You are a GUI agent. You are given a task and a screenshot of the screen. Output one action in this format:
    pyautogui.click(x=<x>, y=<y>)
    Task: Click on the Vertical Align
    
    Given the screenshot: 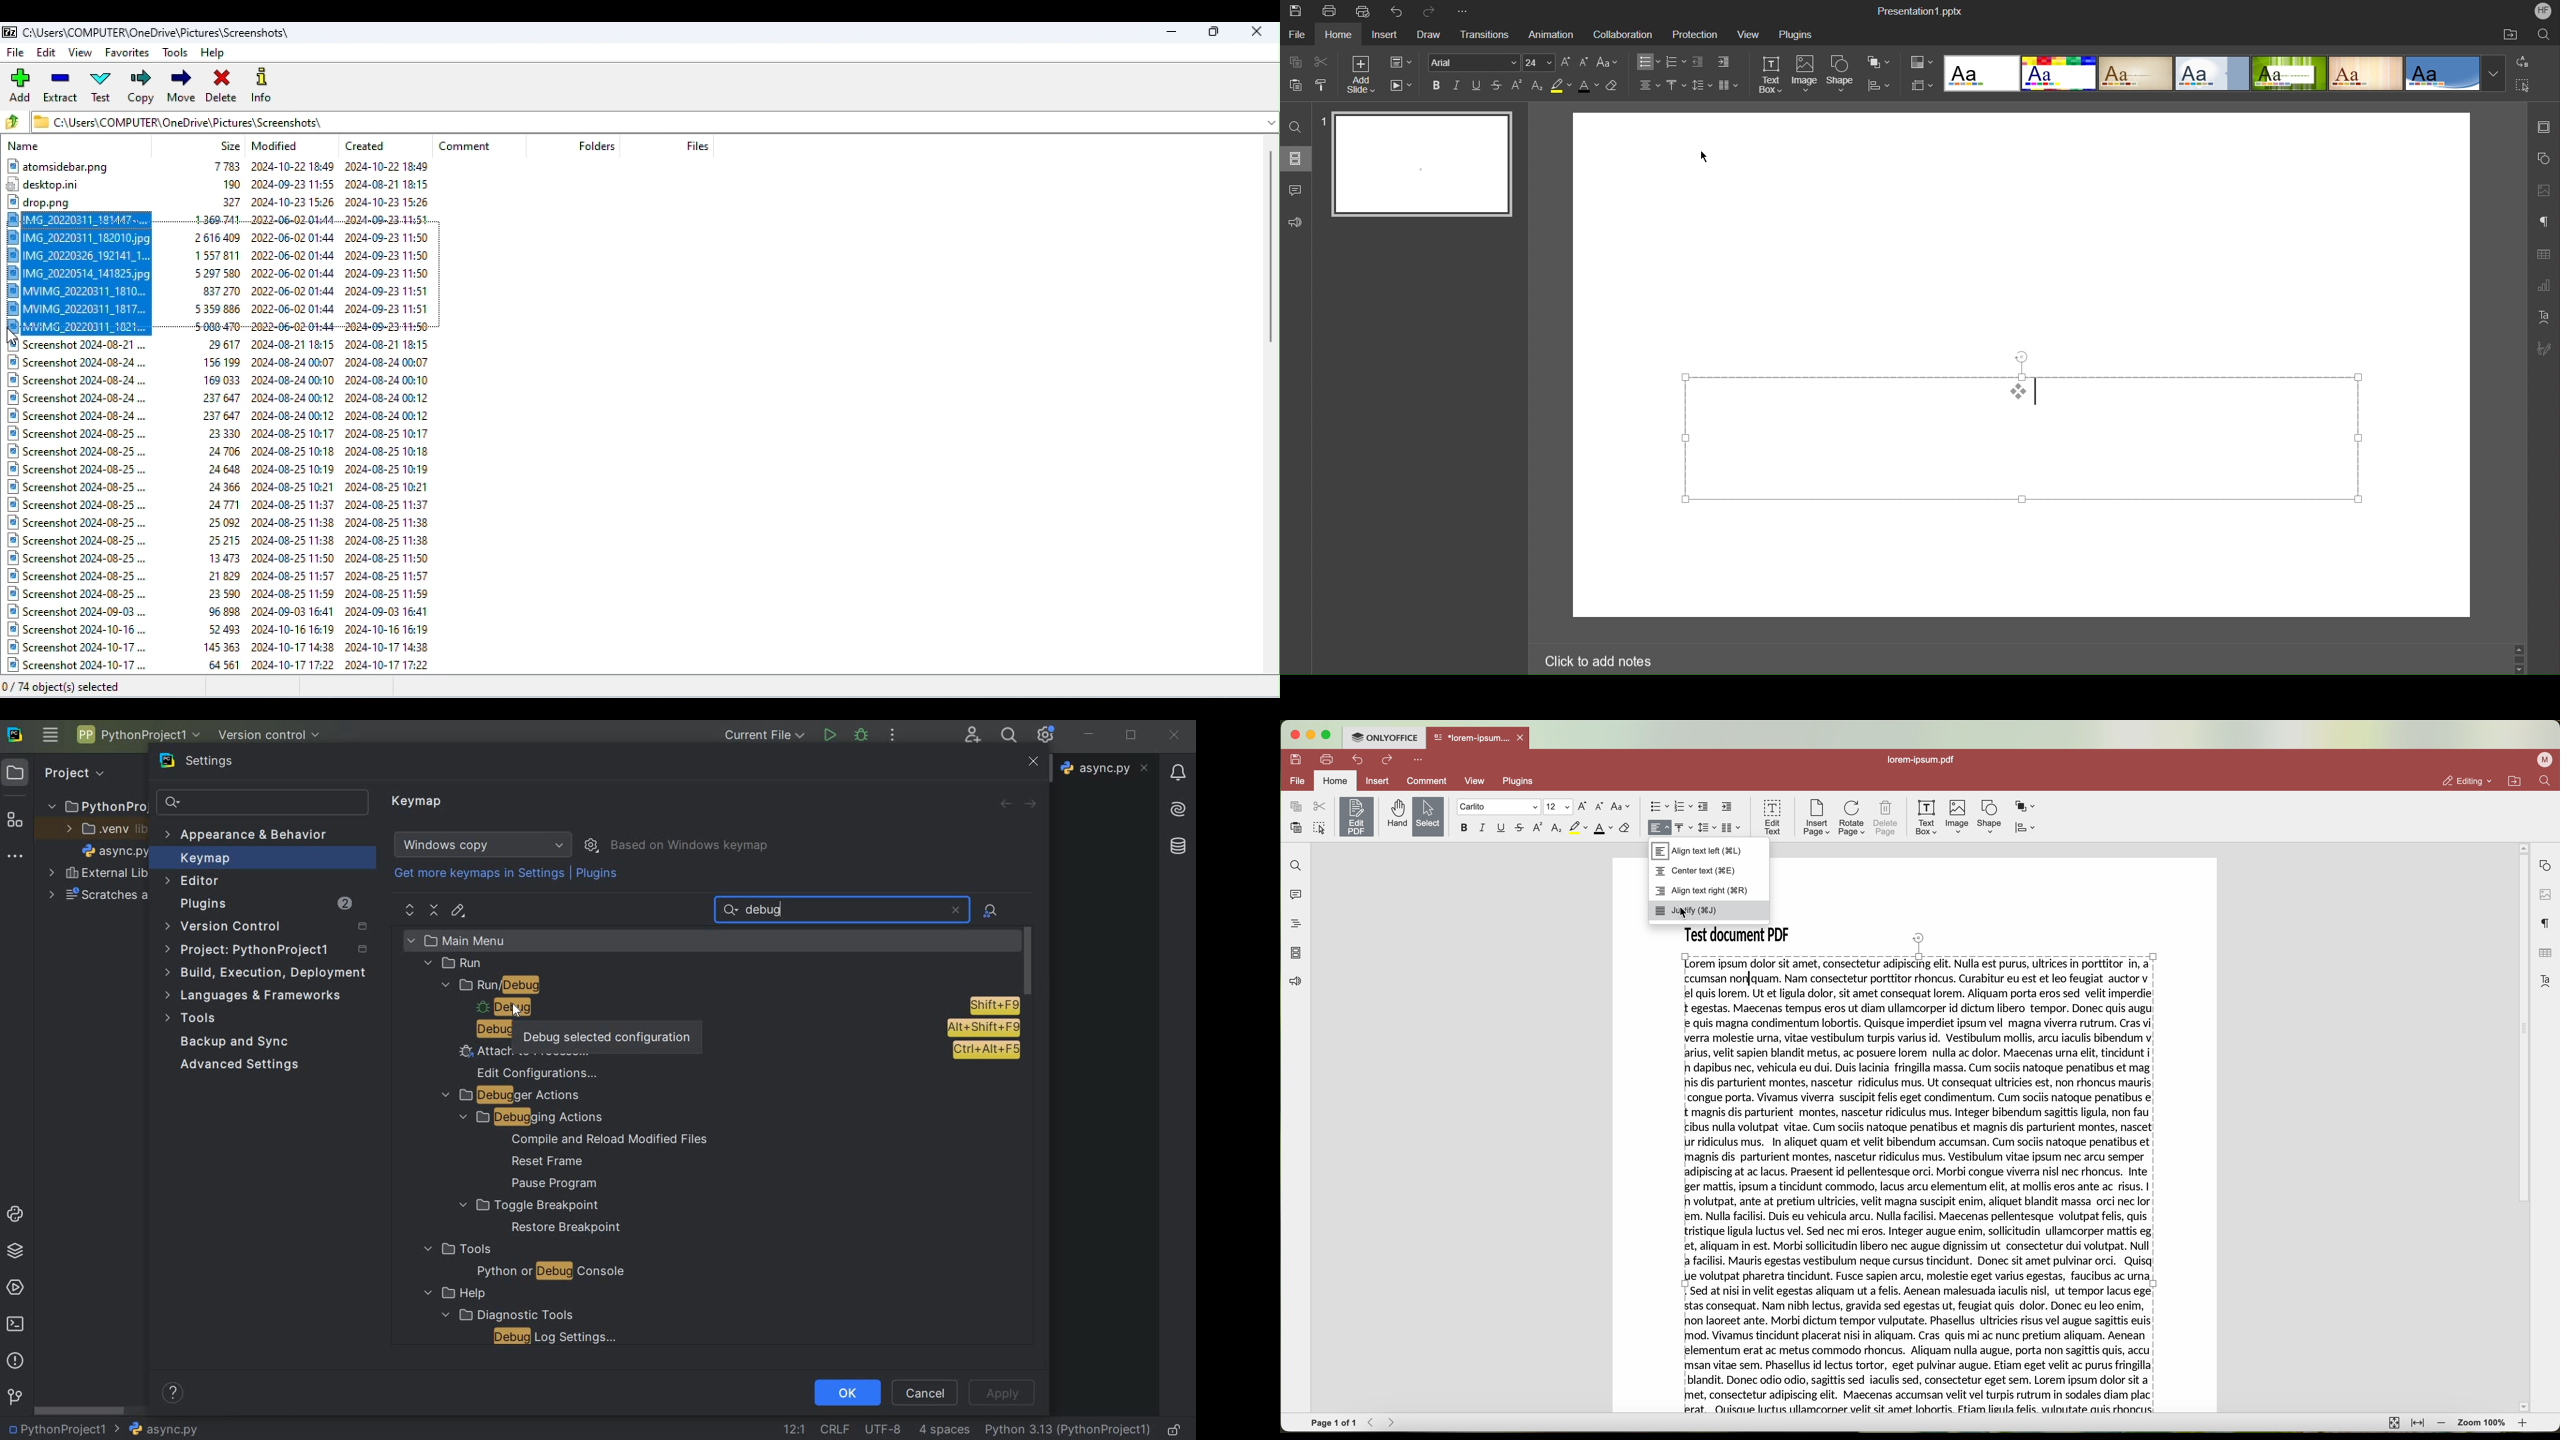 What is the action you would take?
    pyautogui.click(x=1675, y=85)
    